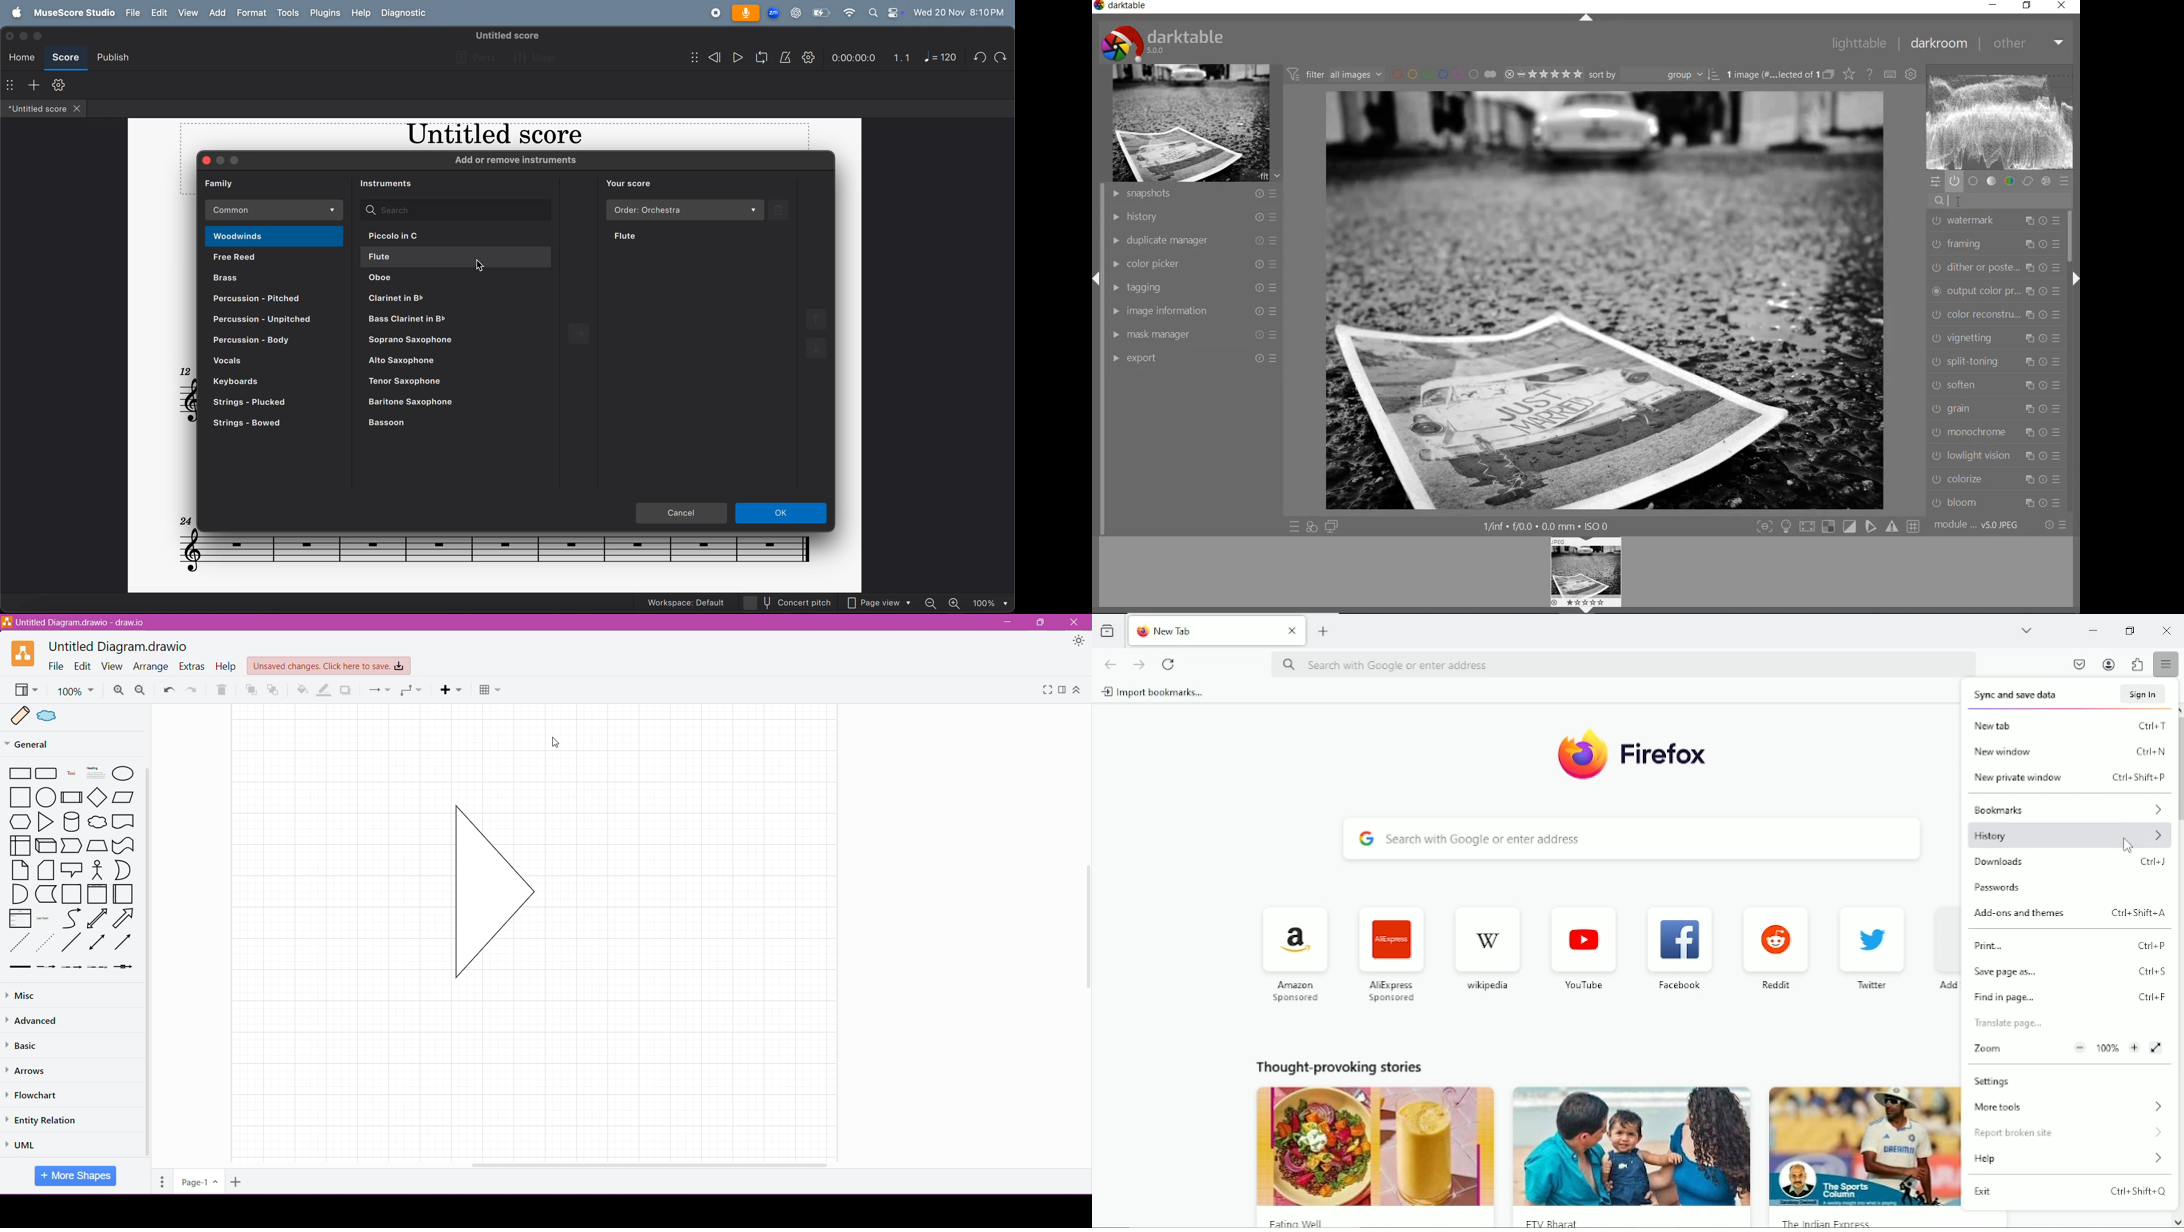 The height and width of the screenshot is (1232, 2184). I want to click on mask manager, so click(1196, 333).